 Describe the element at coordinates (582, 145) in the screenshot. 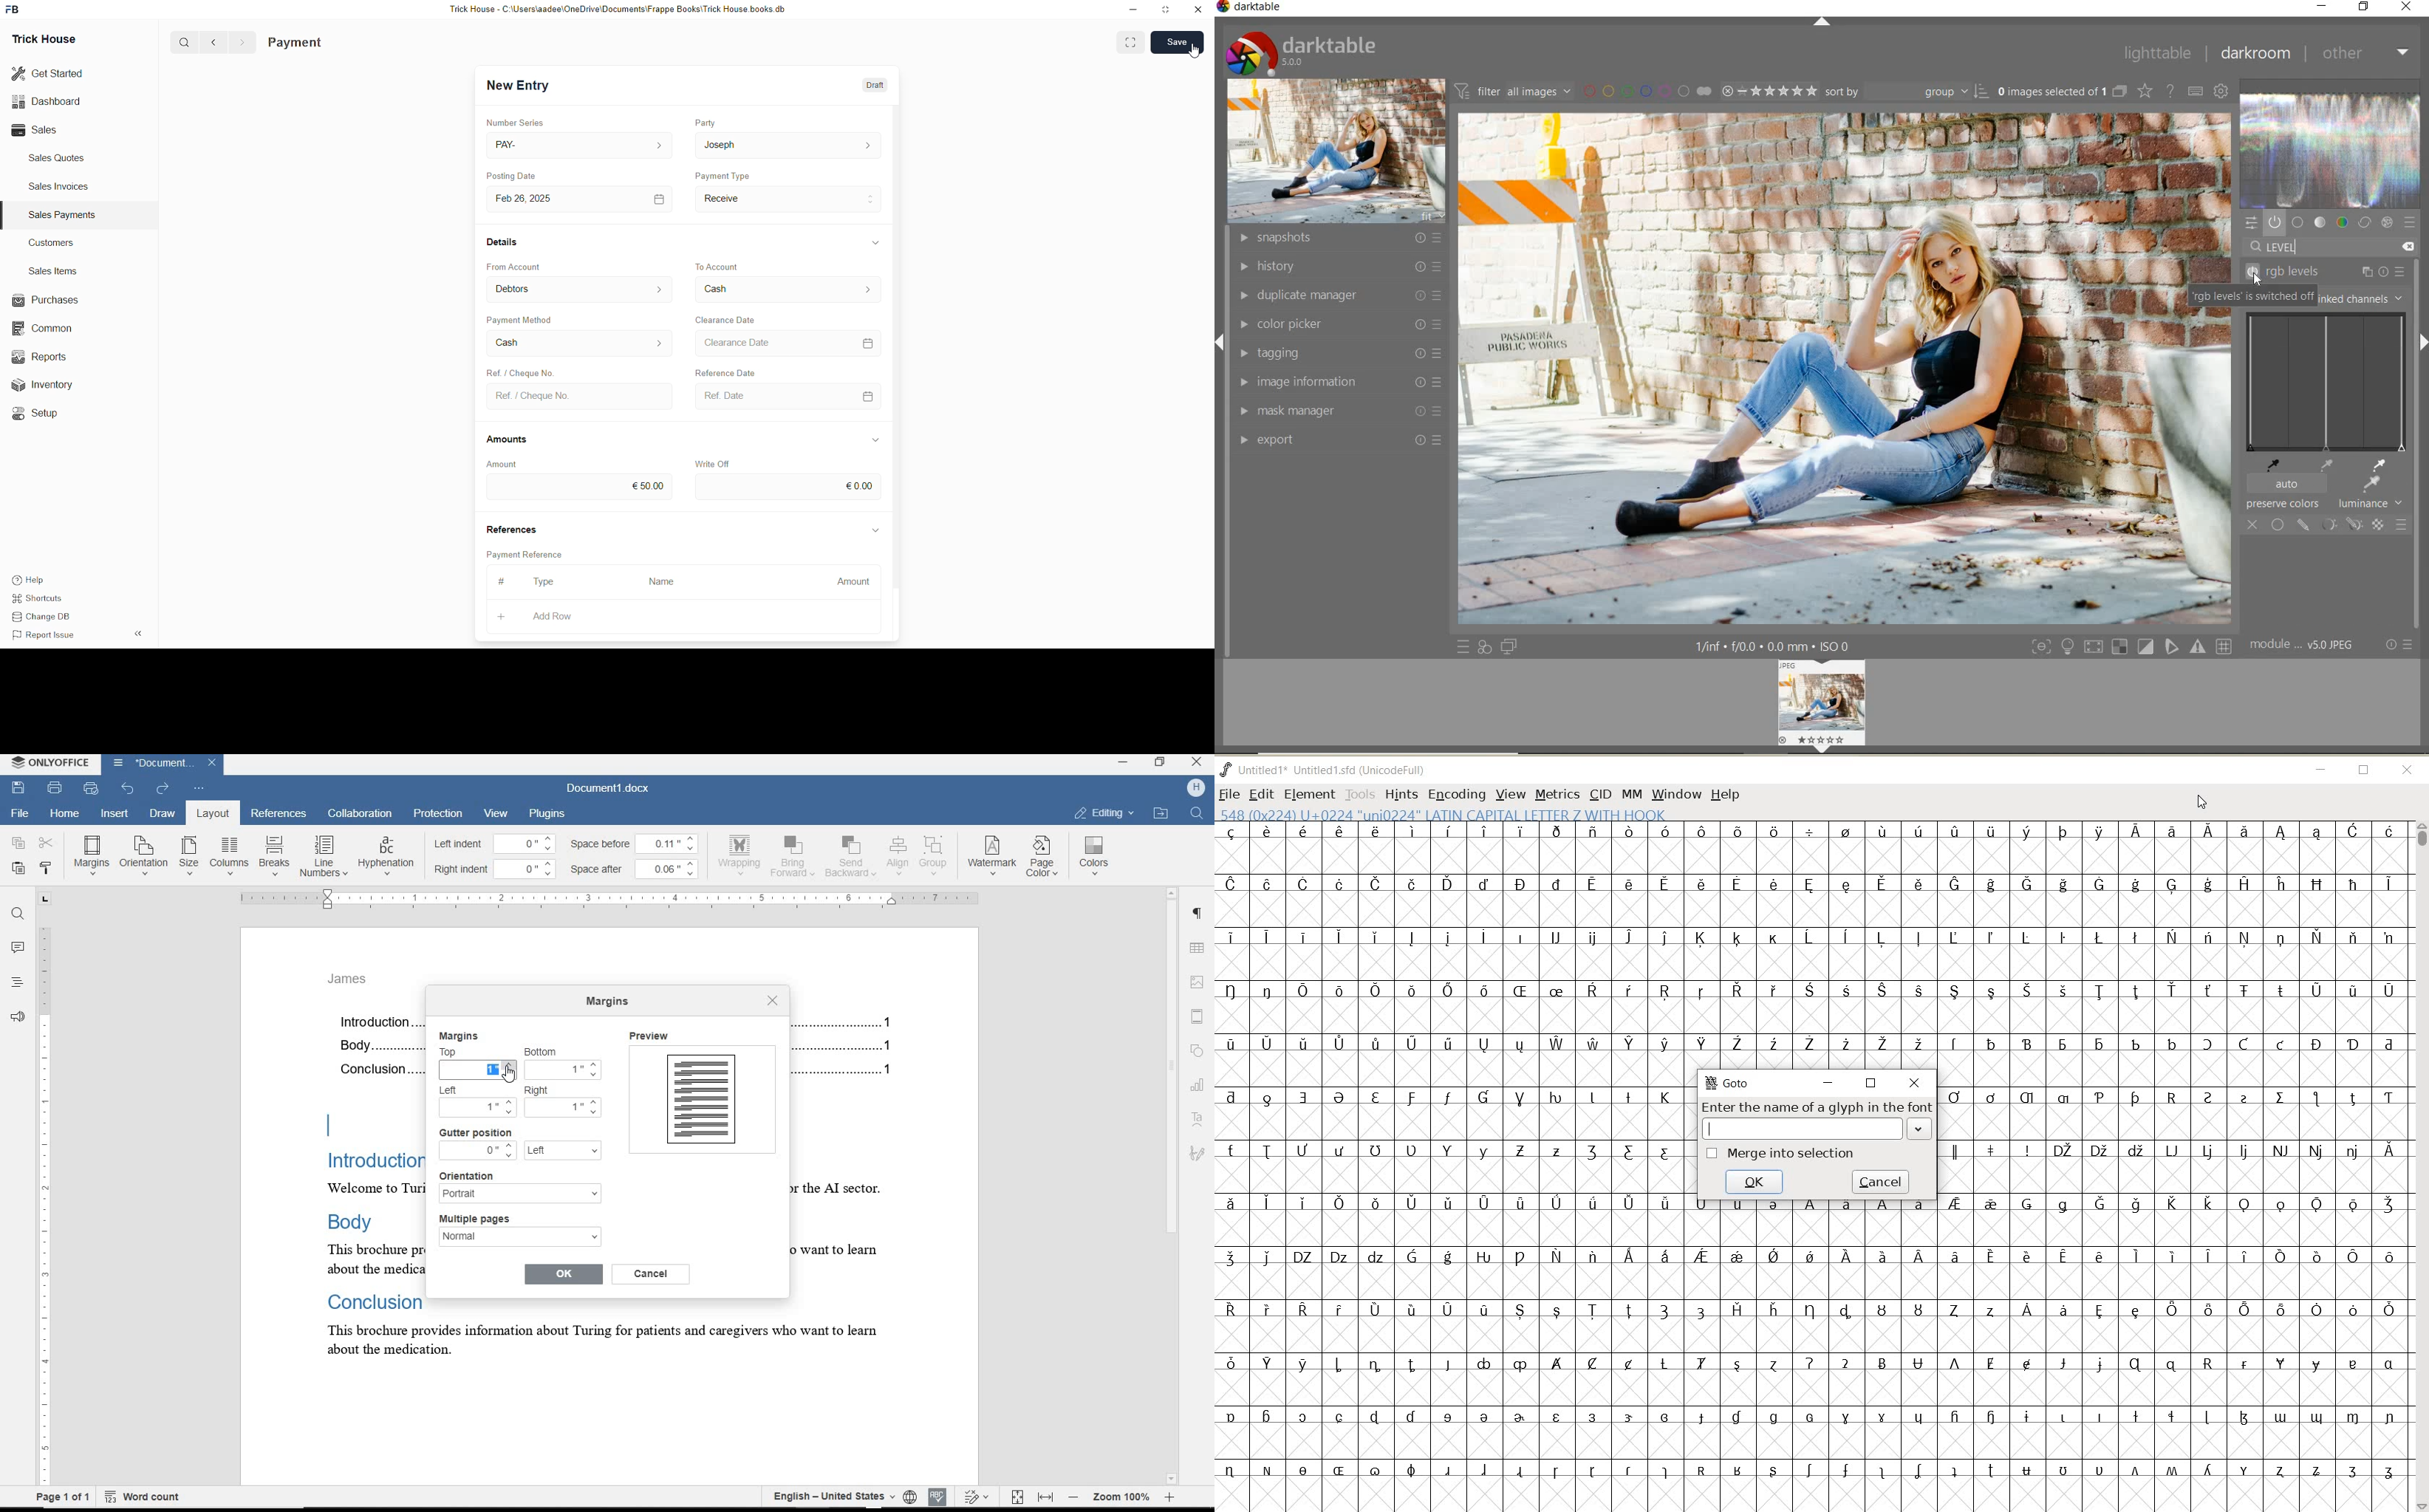

I see `PAY` at that location.